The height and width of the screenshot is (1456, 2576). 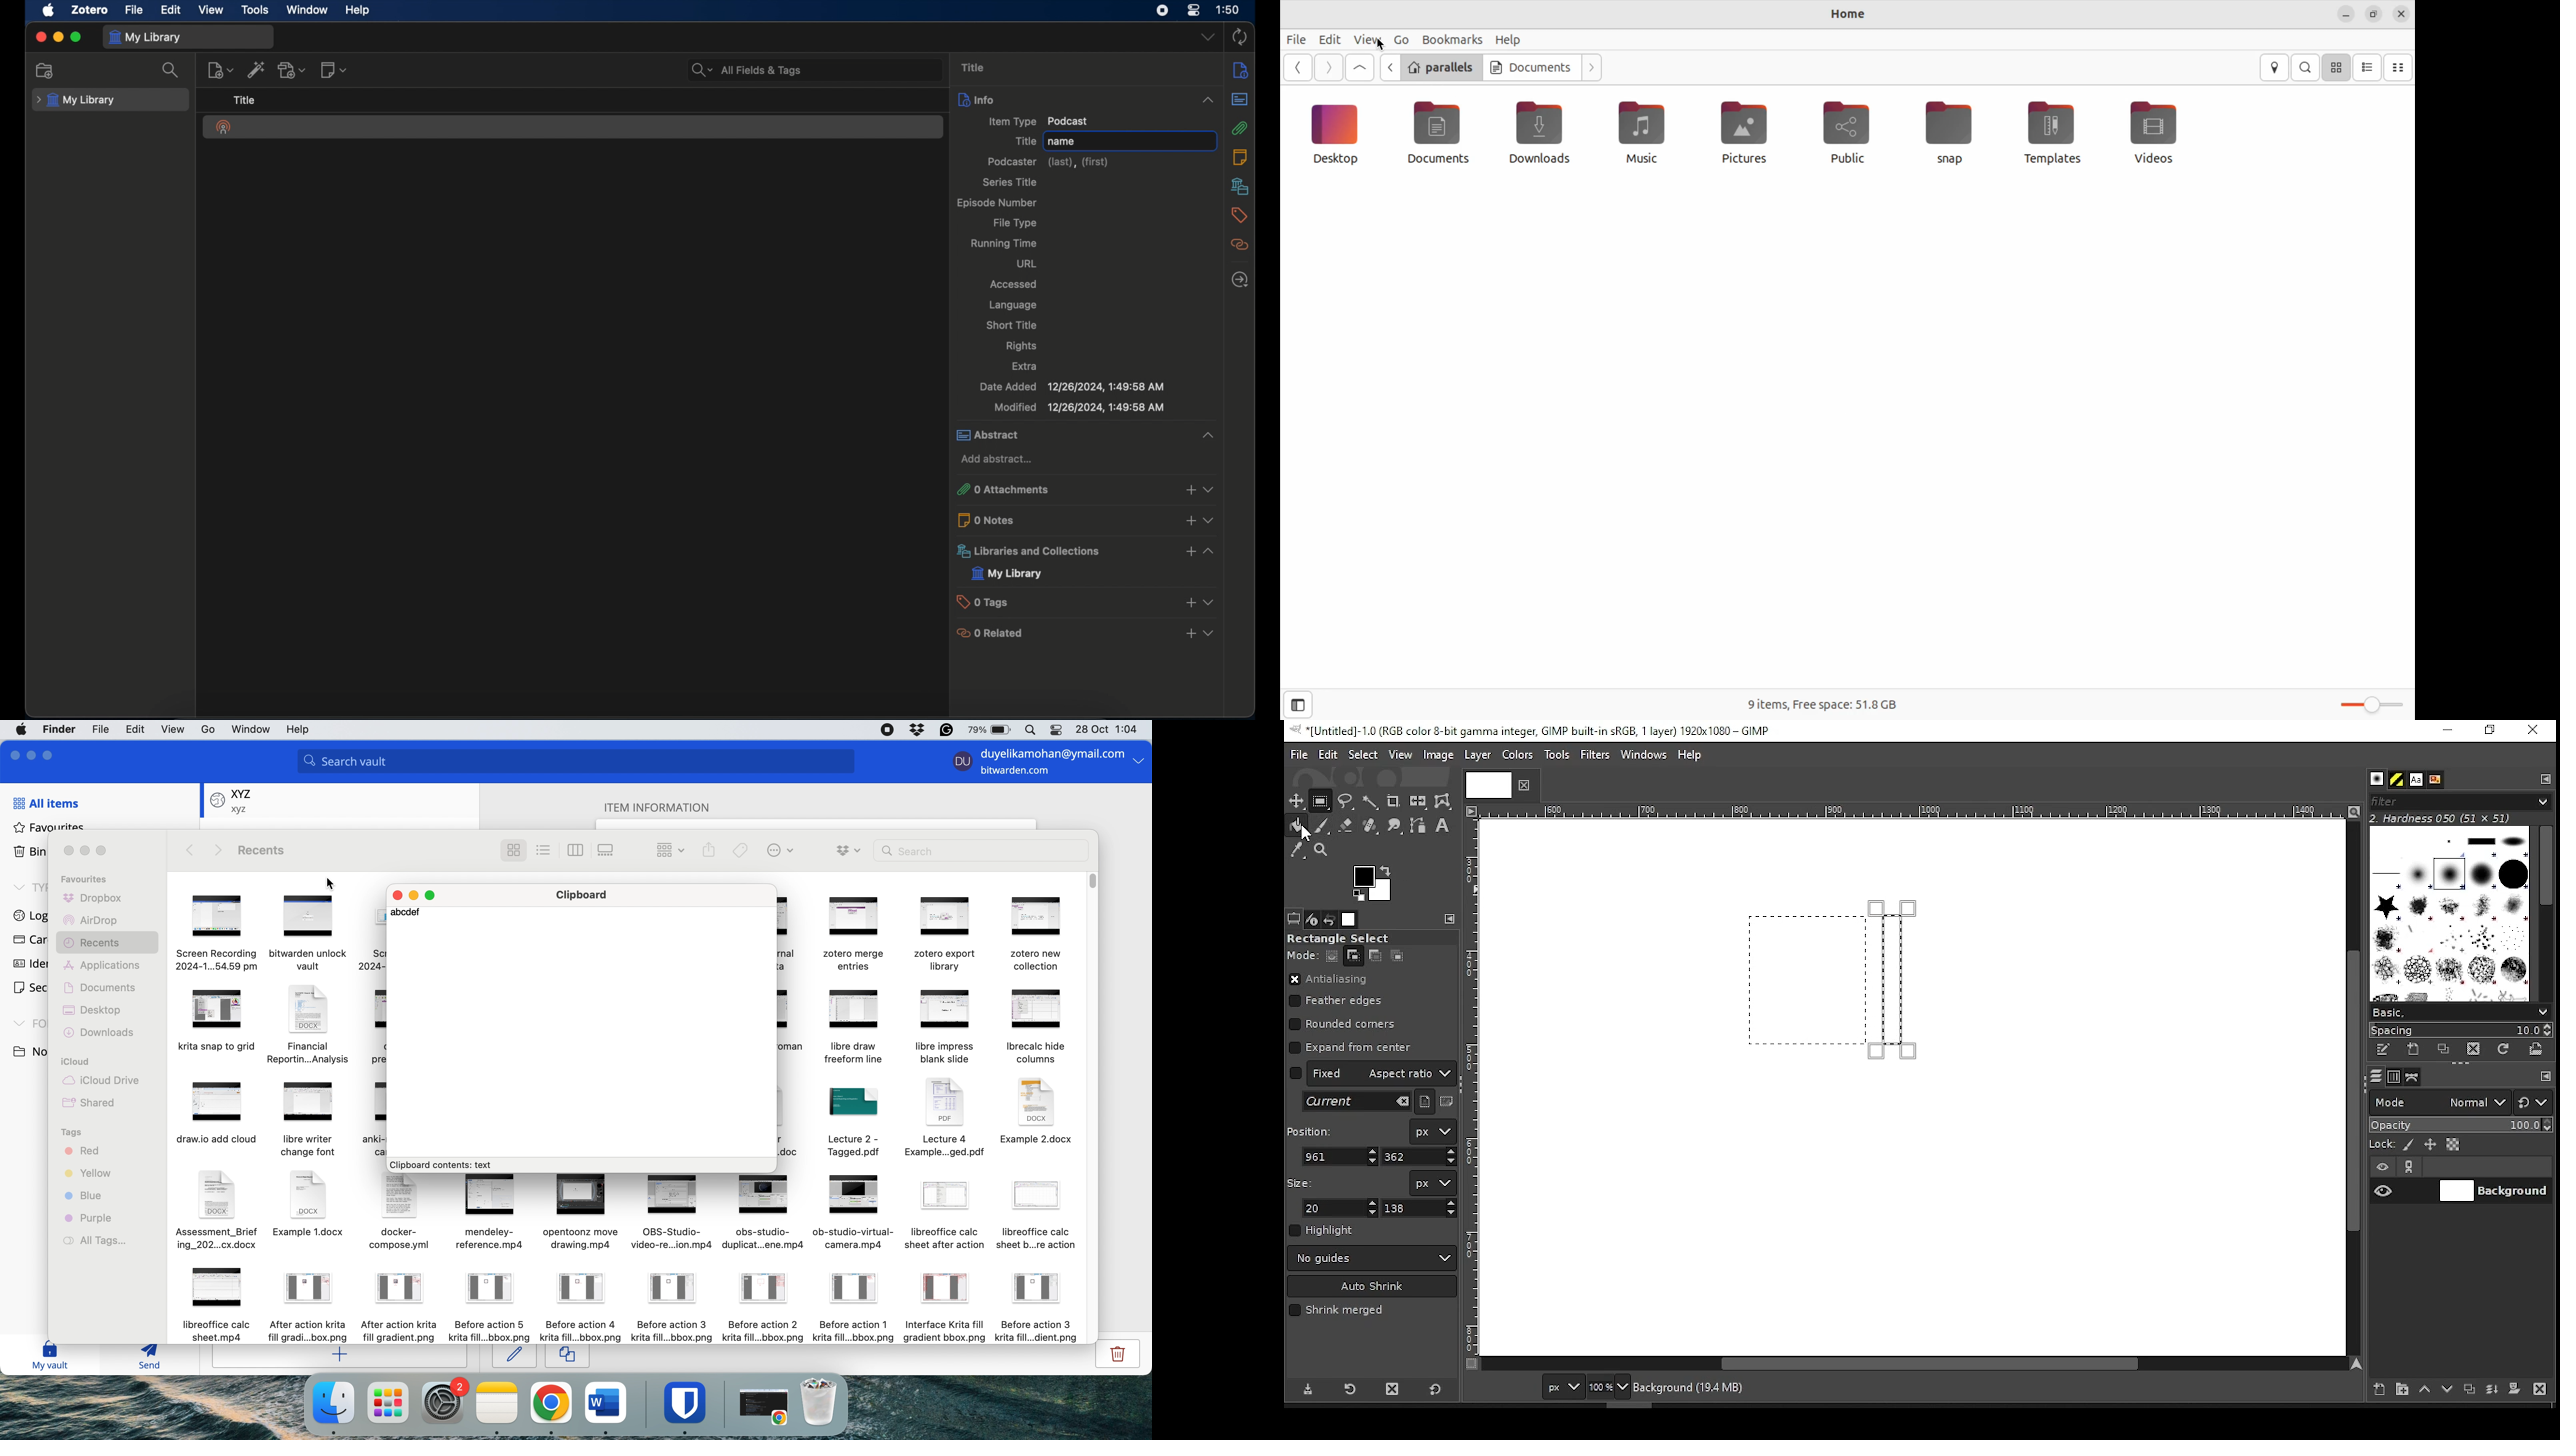 What do you see at coordinates (1005, 244) in the screenshot?
I see `running time` at bounding box center [1005, 244].